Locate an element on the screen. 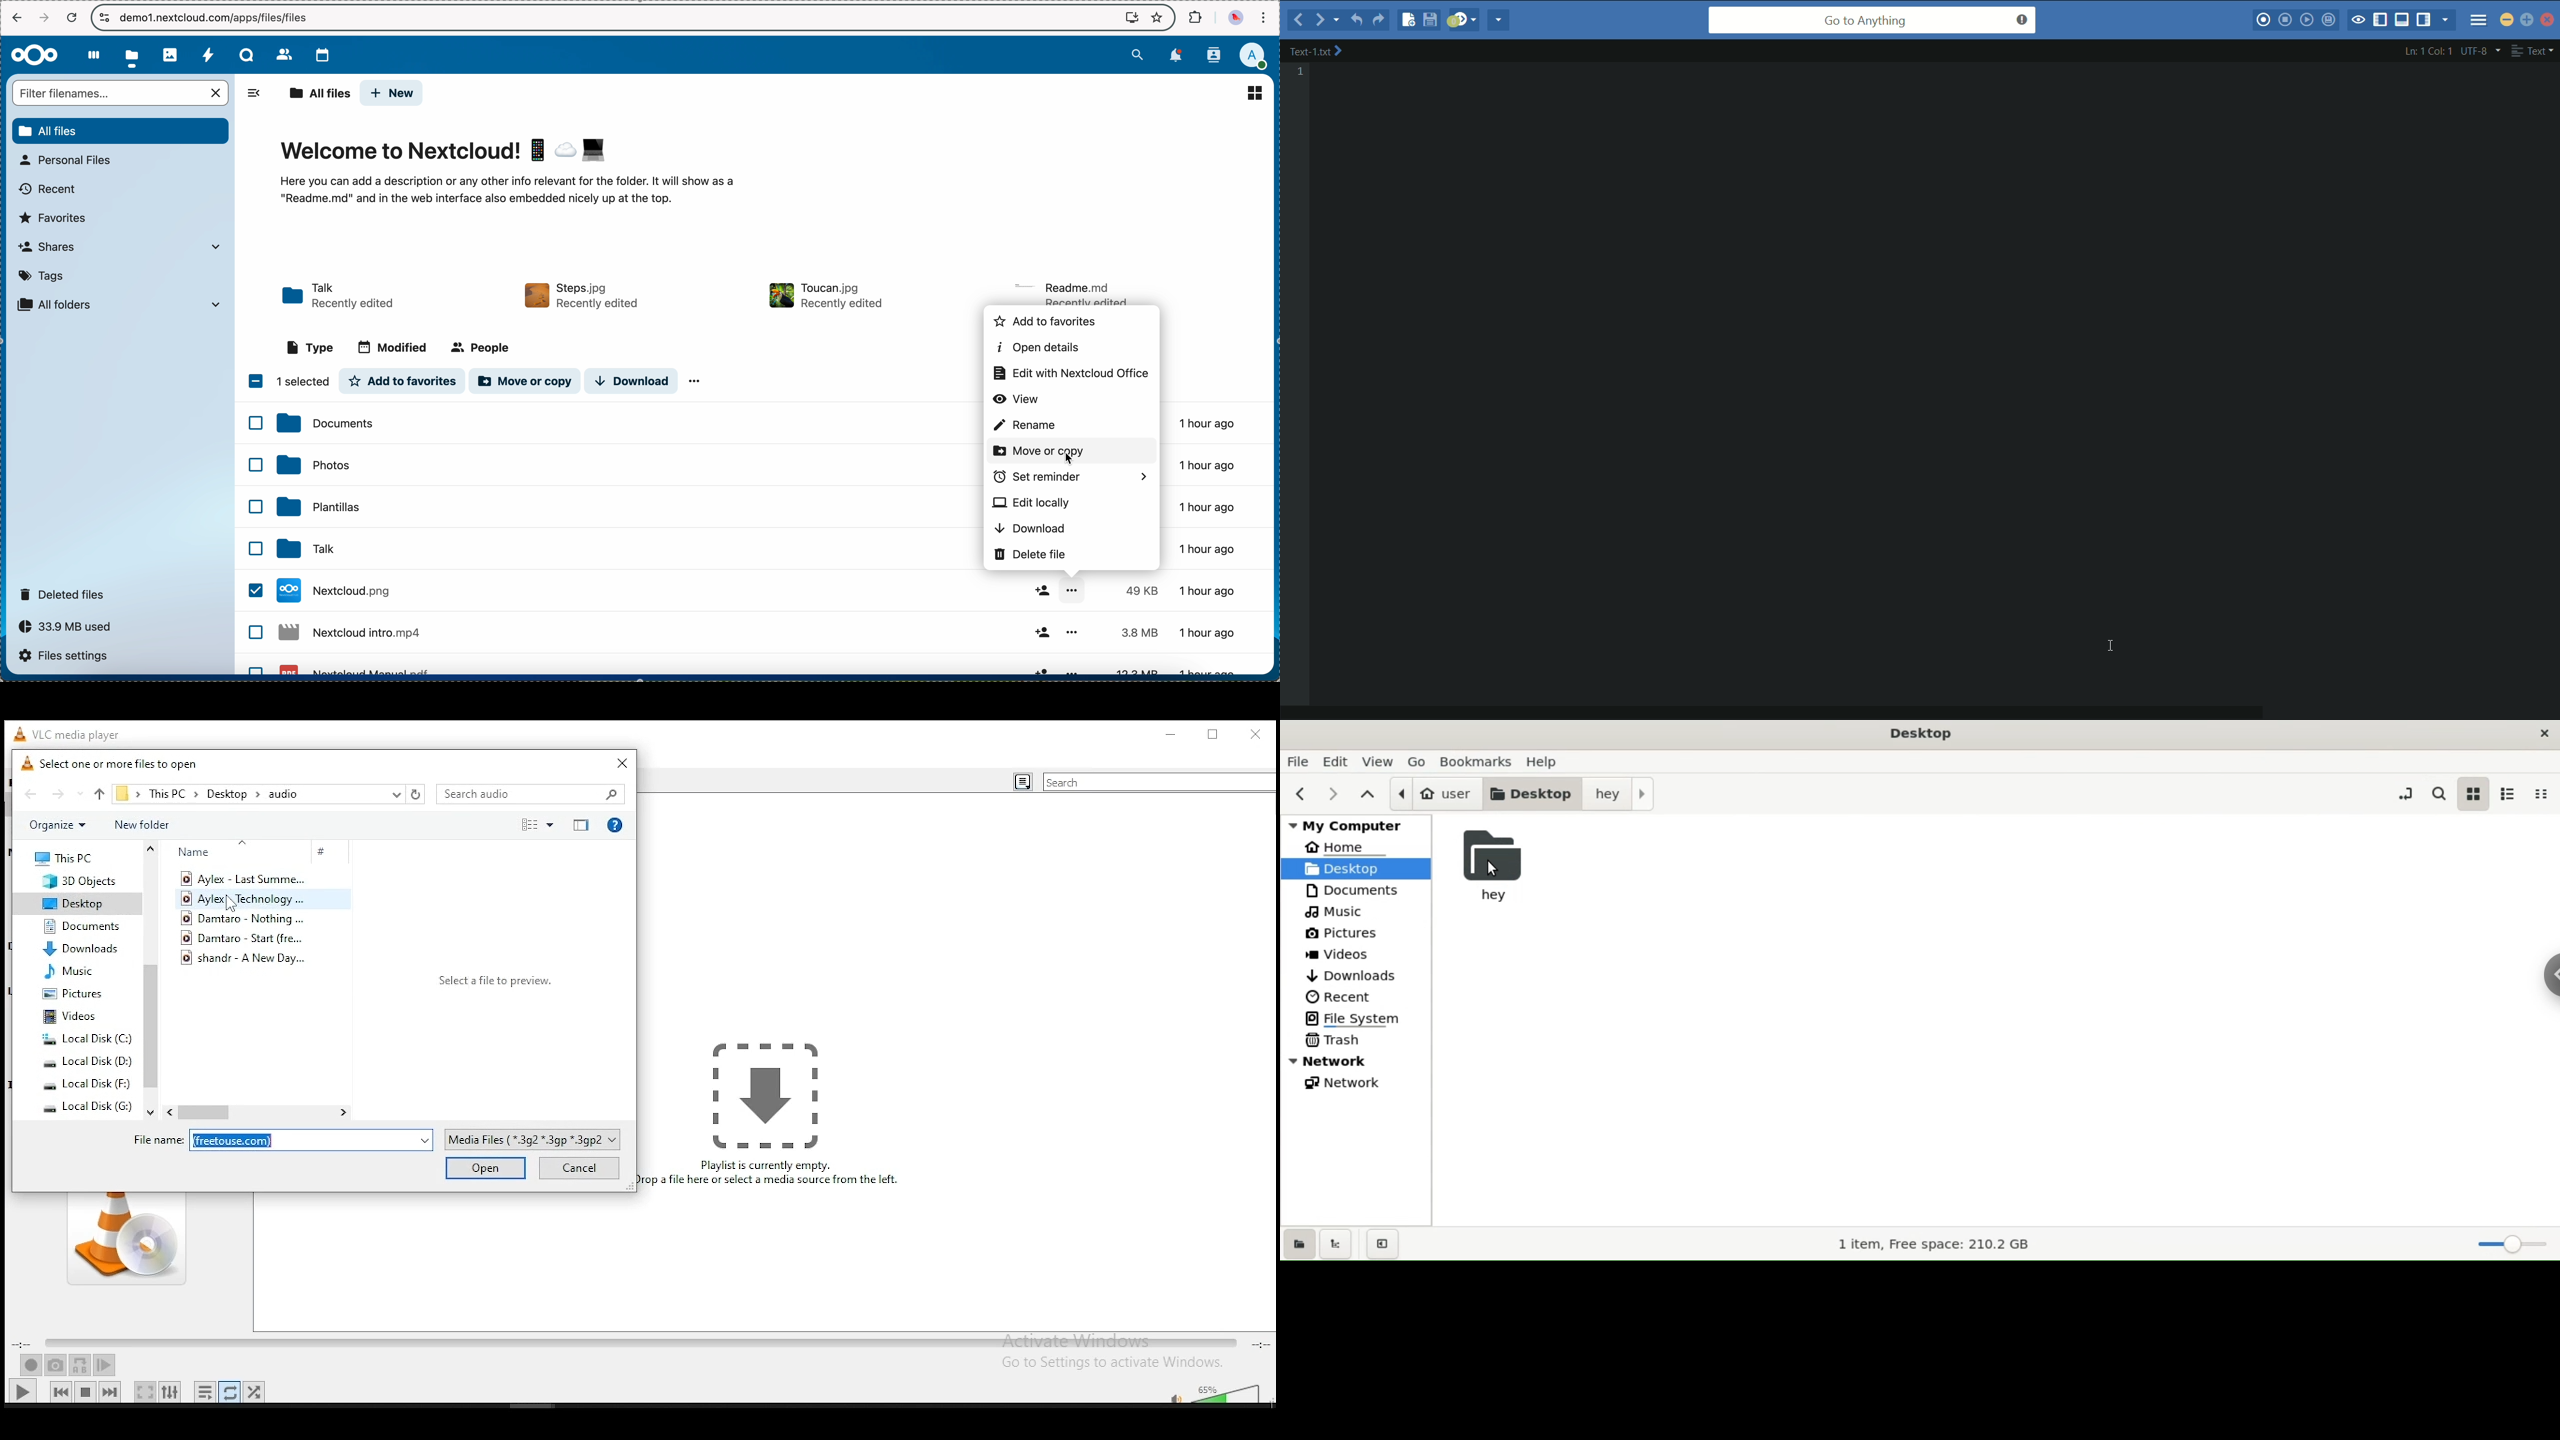 This screenshot has width=2576, height=1456. Aylex- Last Summer is located at coordinates (243, 878).